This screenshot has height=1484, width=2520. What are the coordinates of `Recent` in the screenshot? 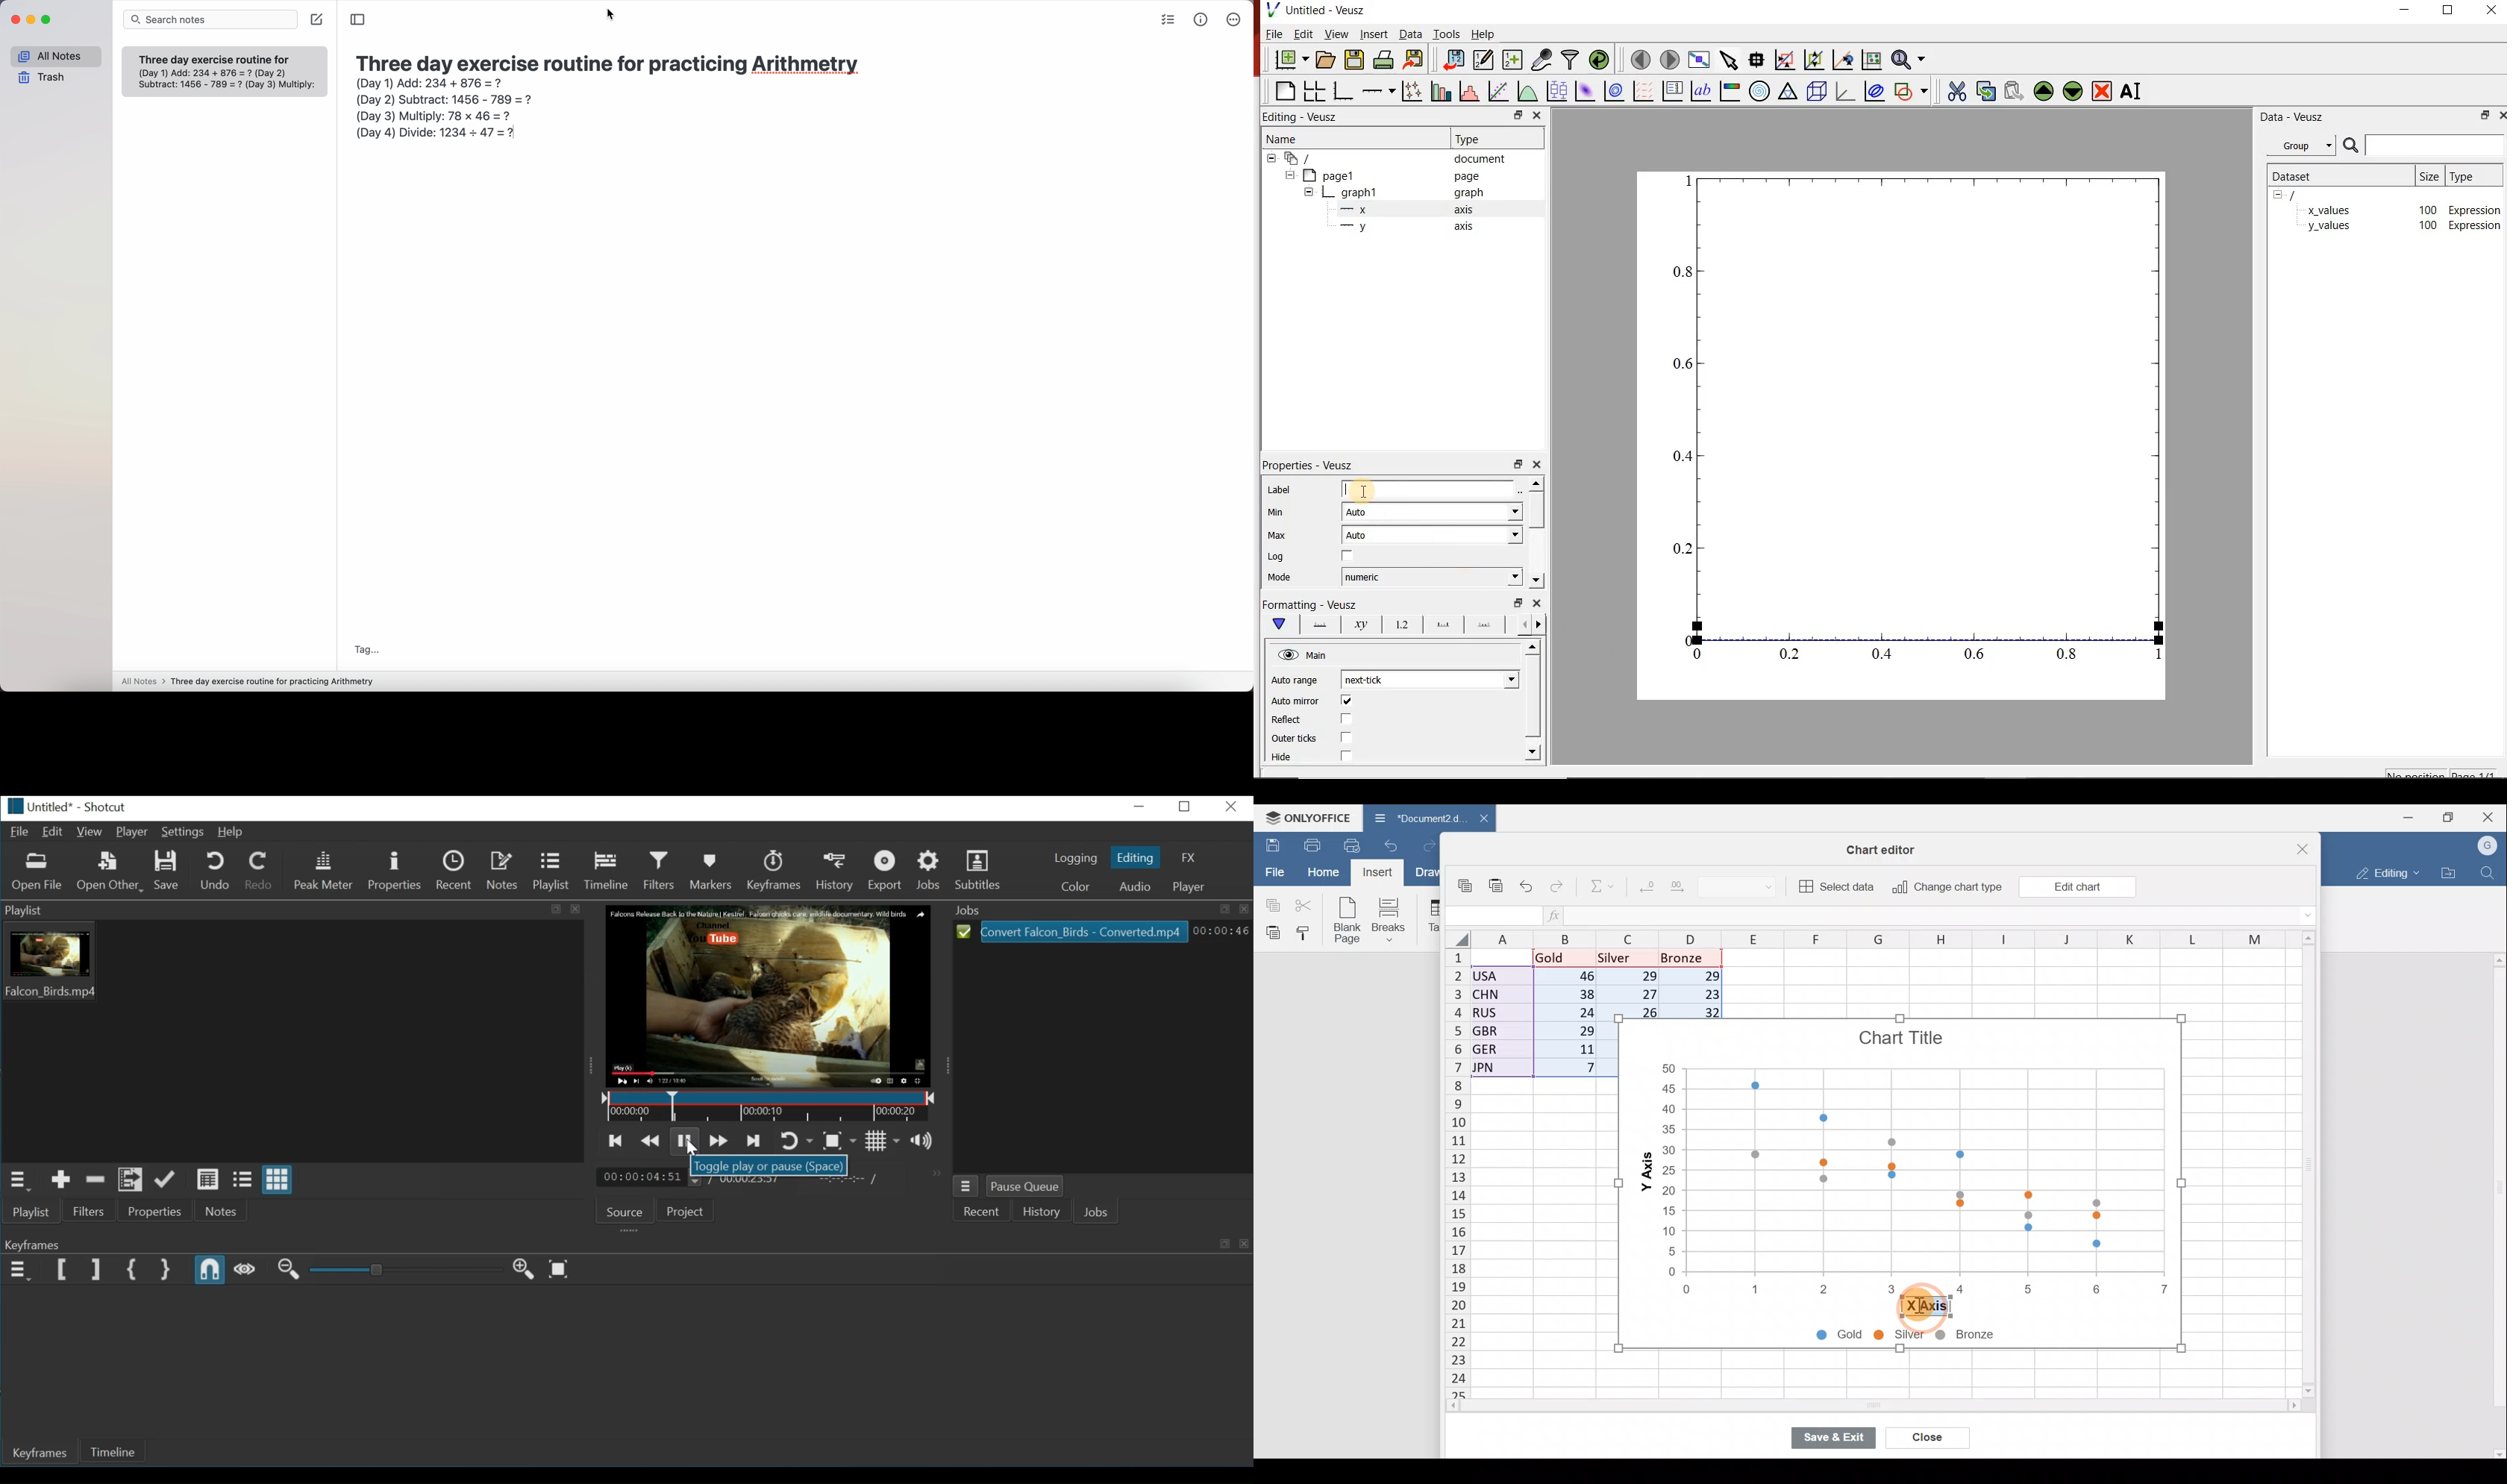 It's located at (456, 870).